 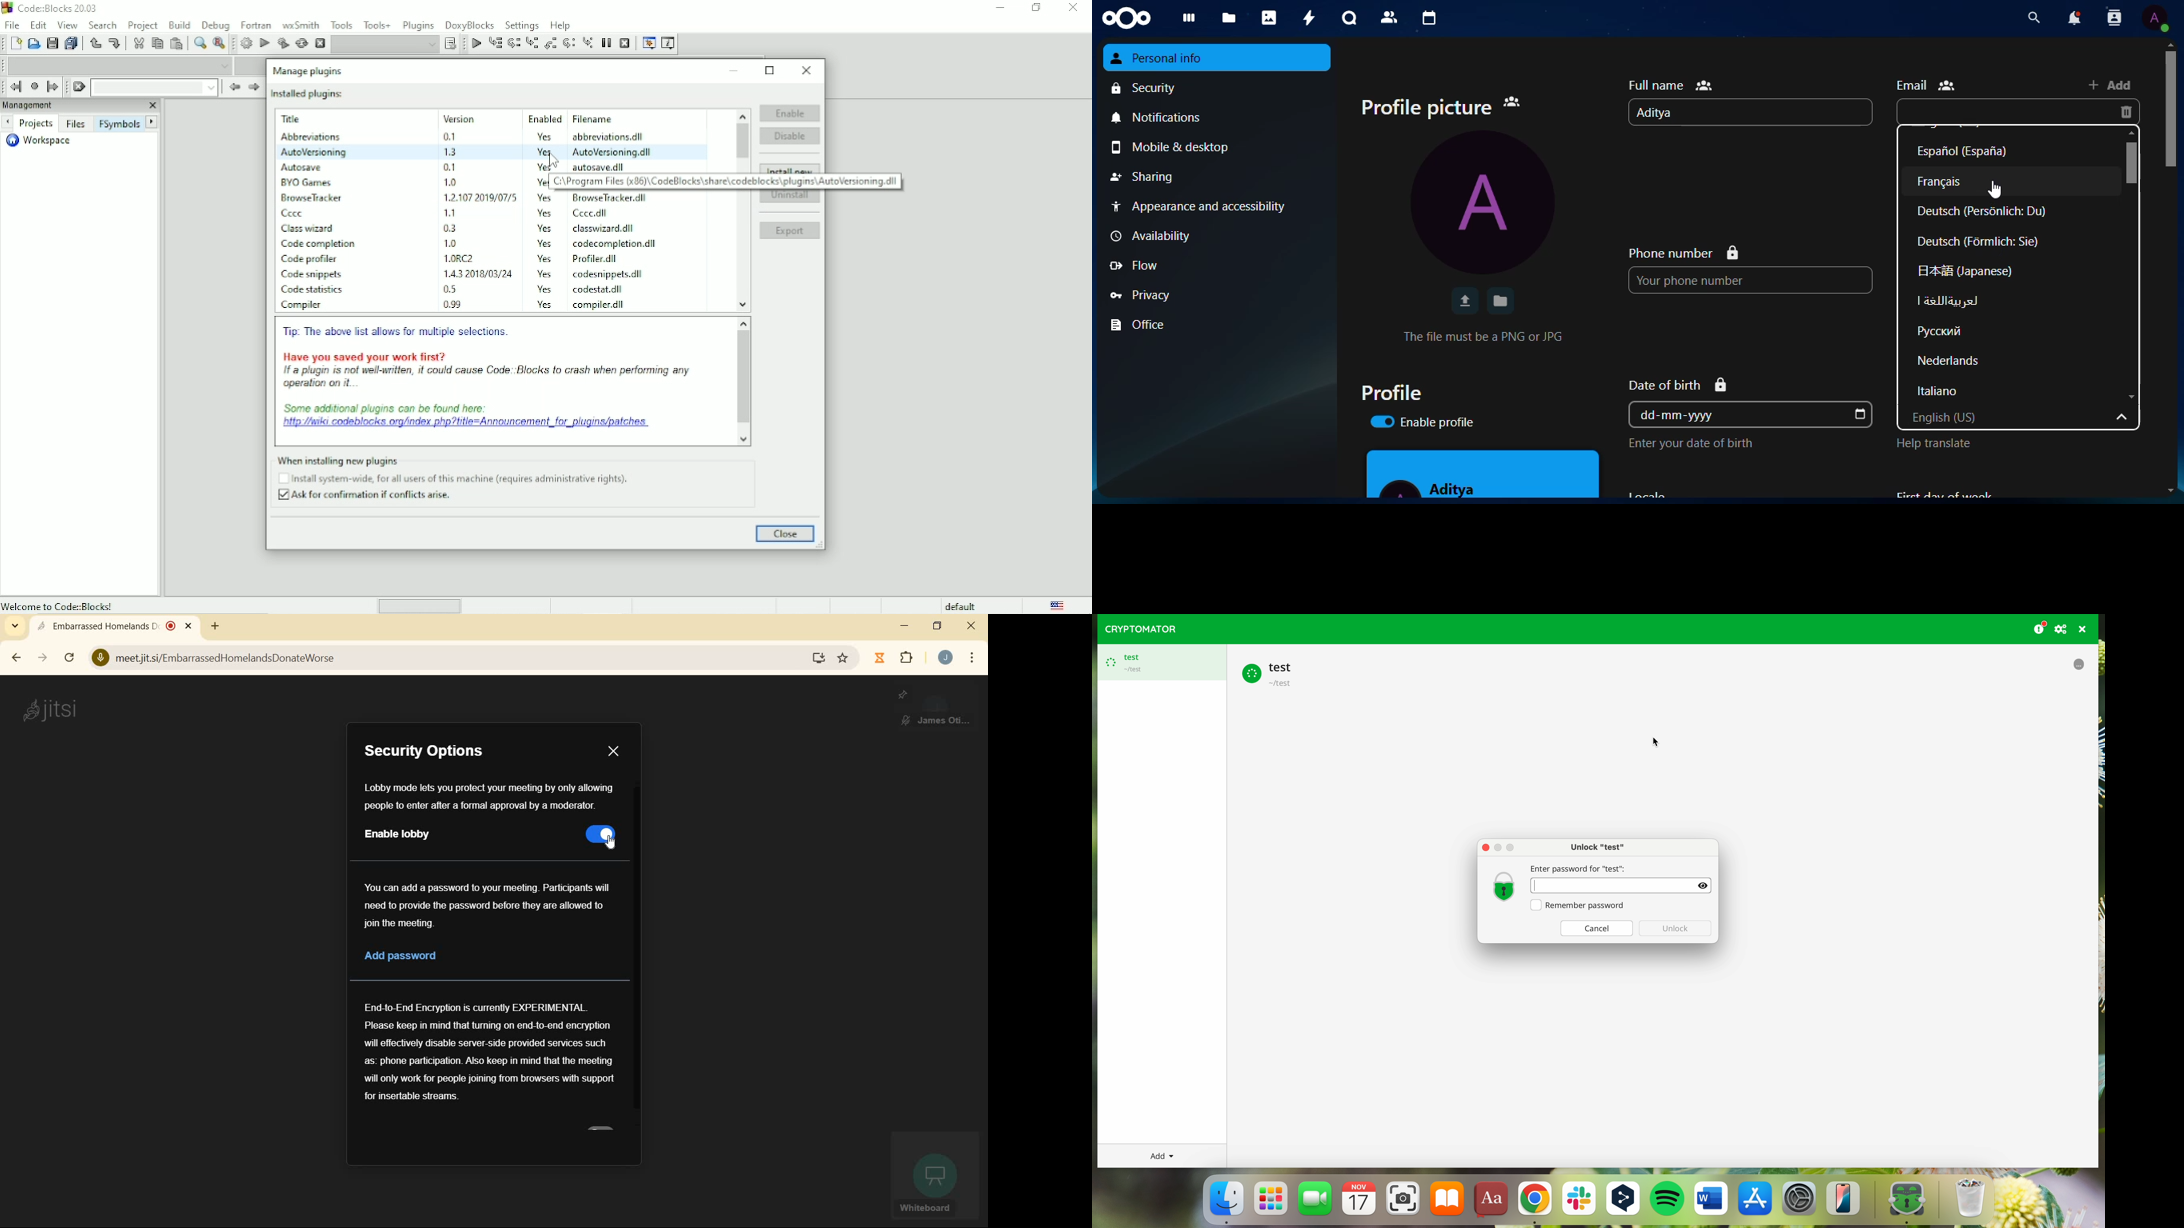 I want to click on Search, so click(x=103, y=24).